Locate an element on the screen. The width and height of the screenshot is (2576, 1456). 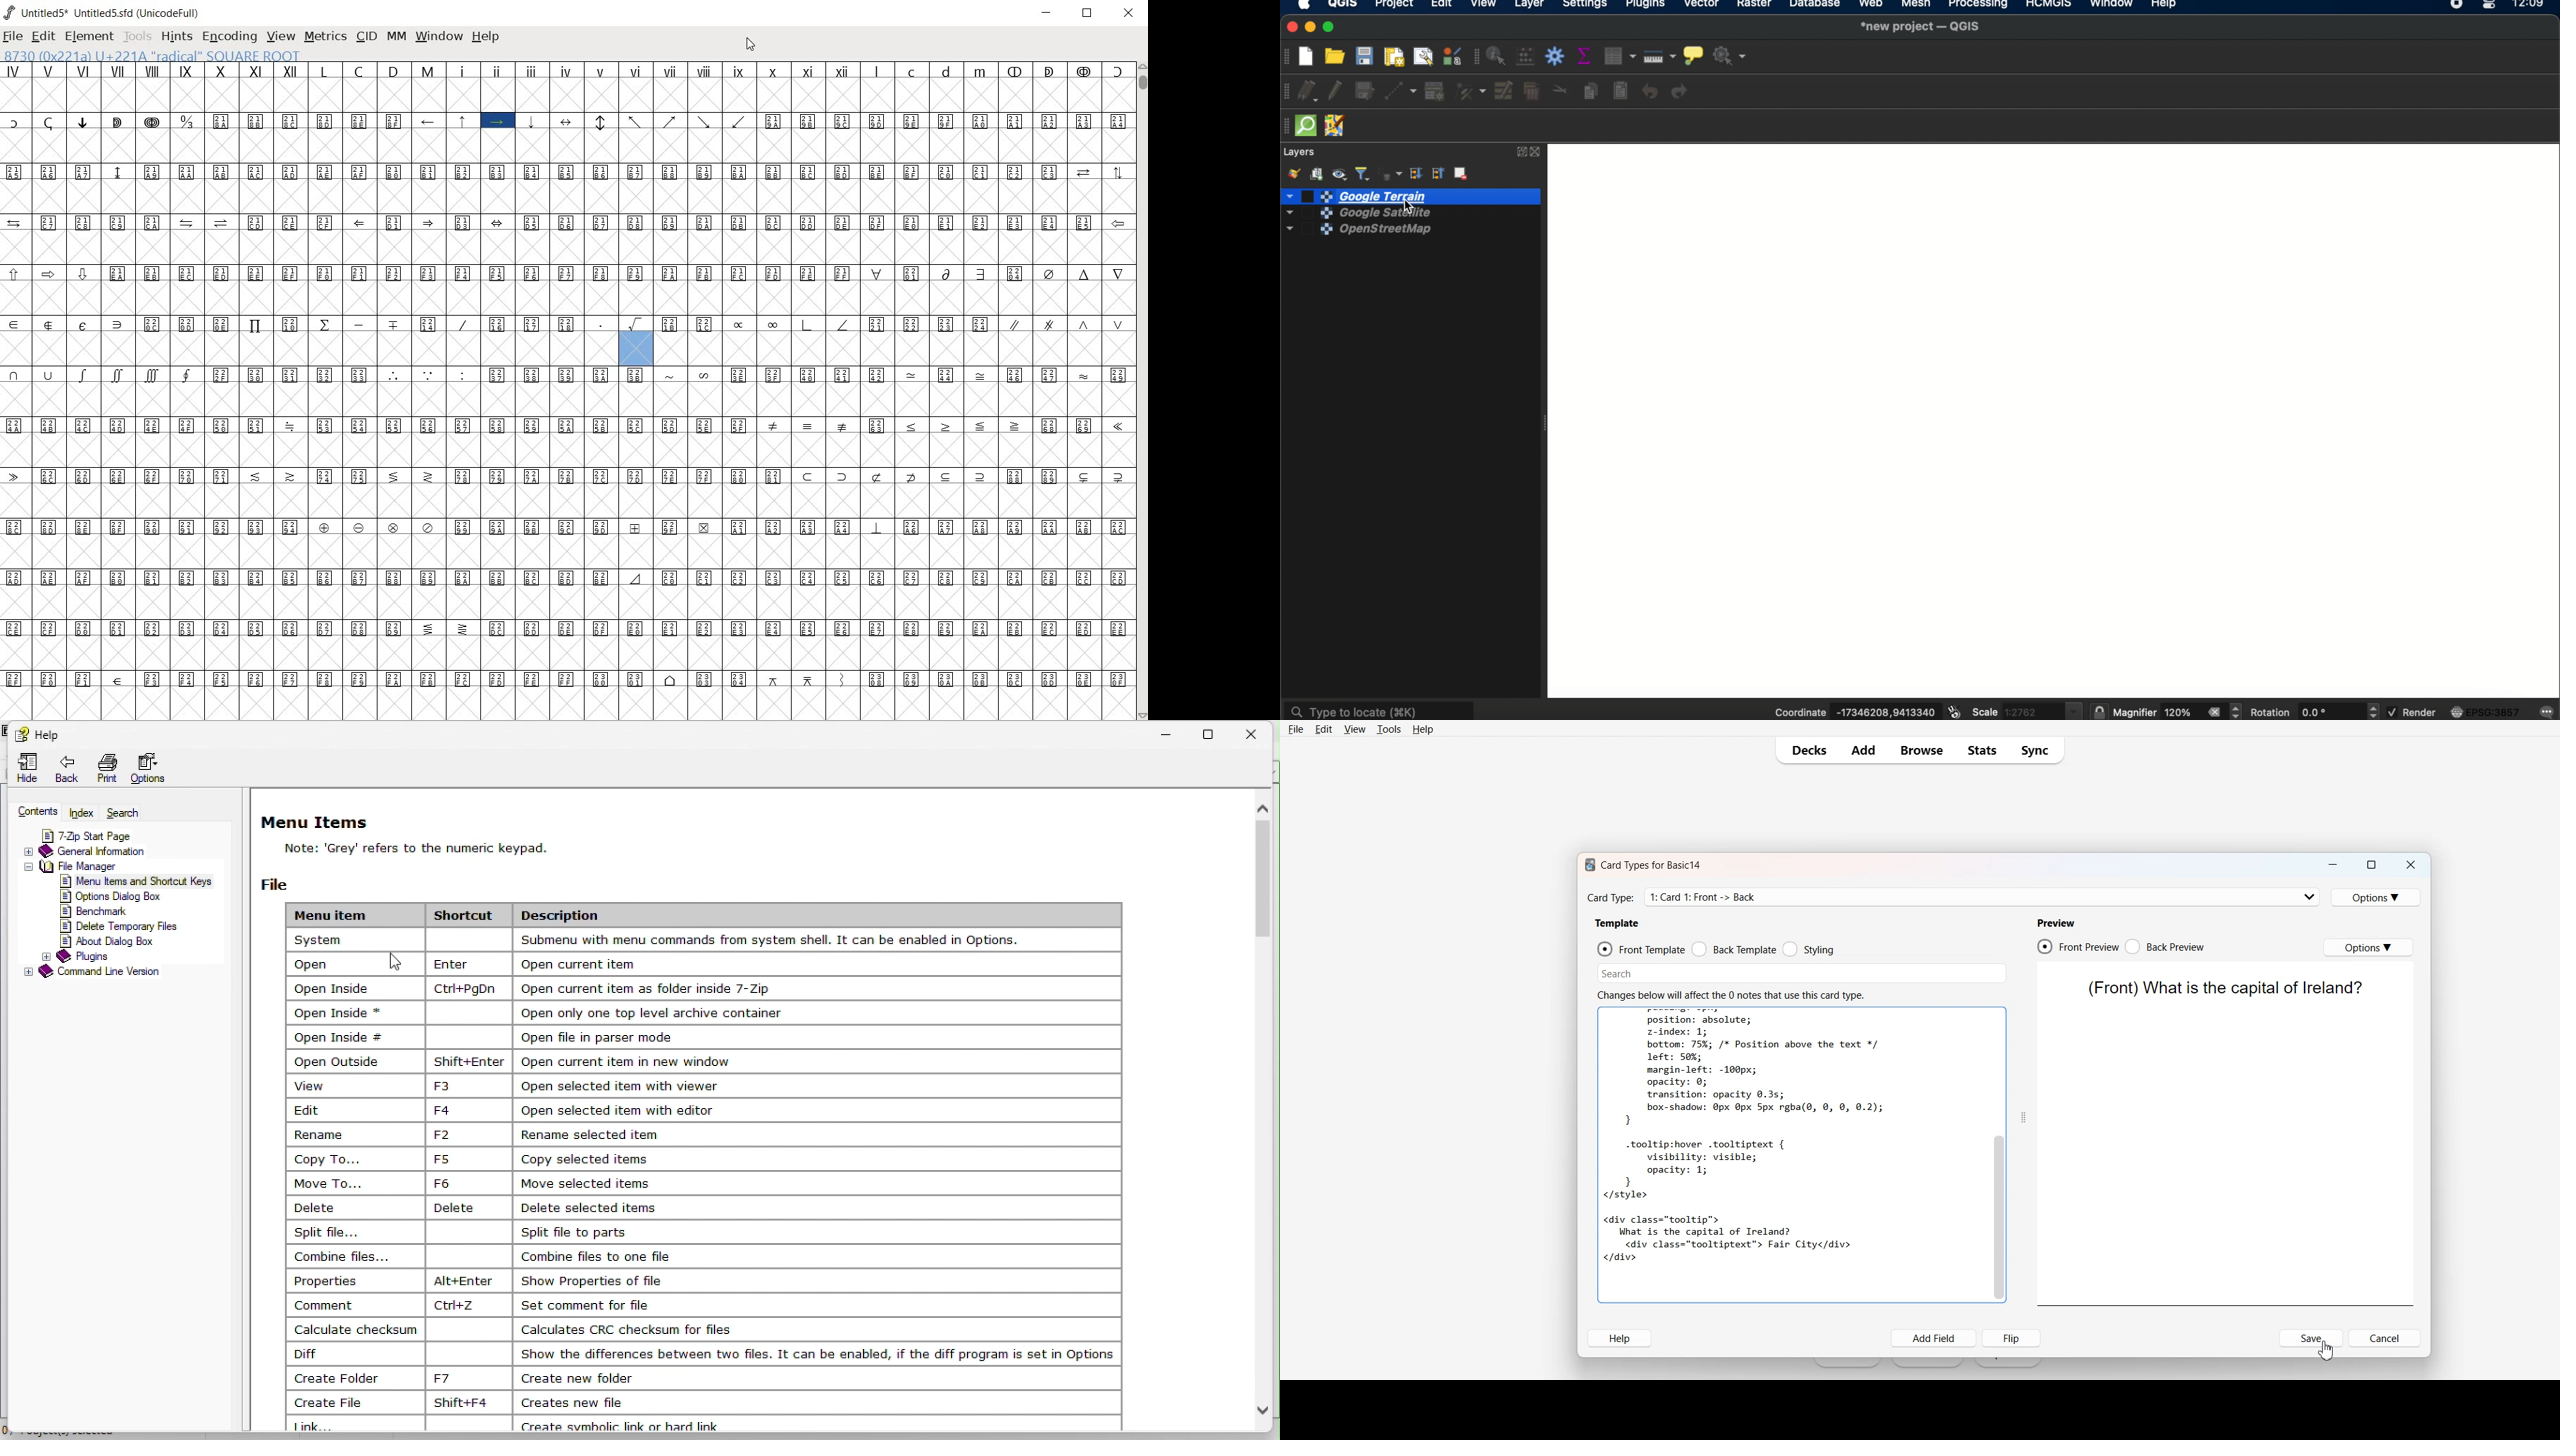
Styling is located at coordinates (1809, 948).